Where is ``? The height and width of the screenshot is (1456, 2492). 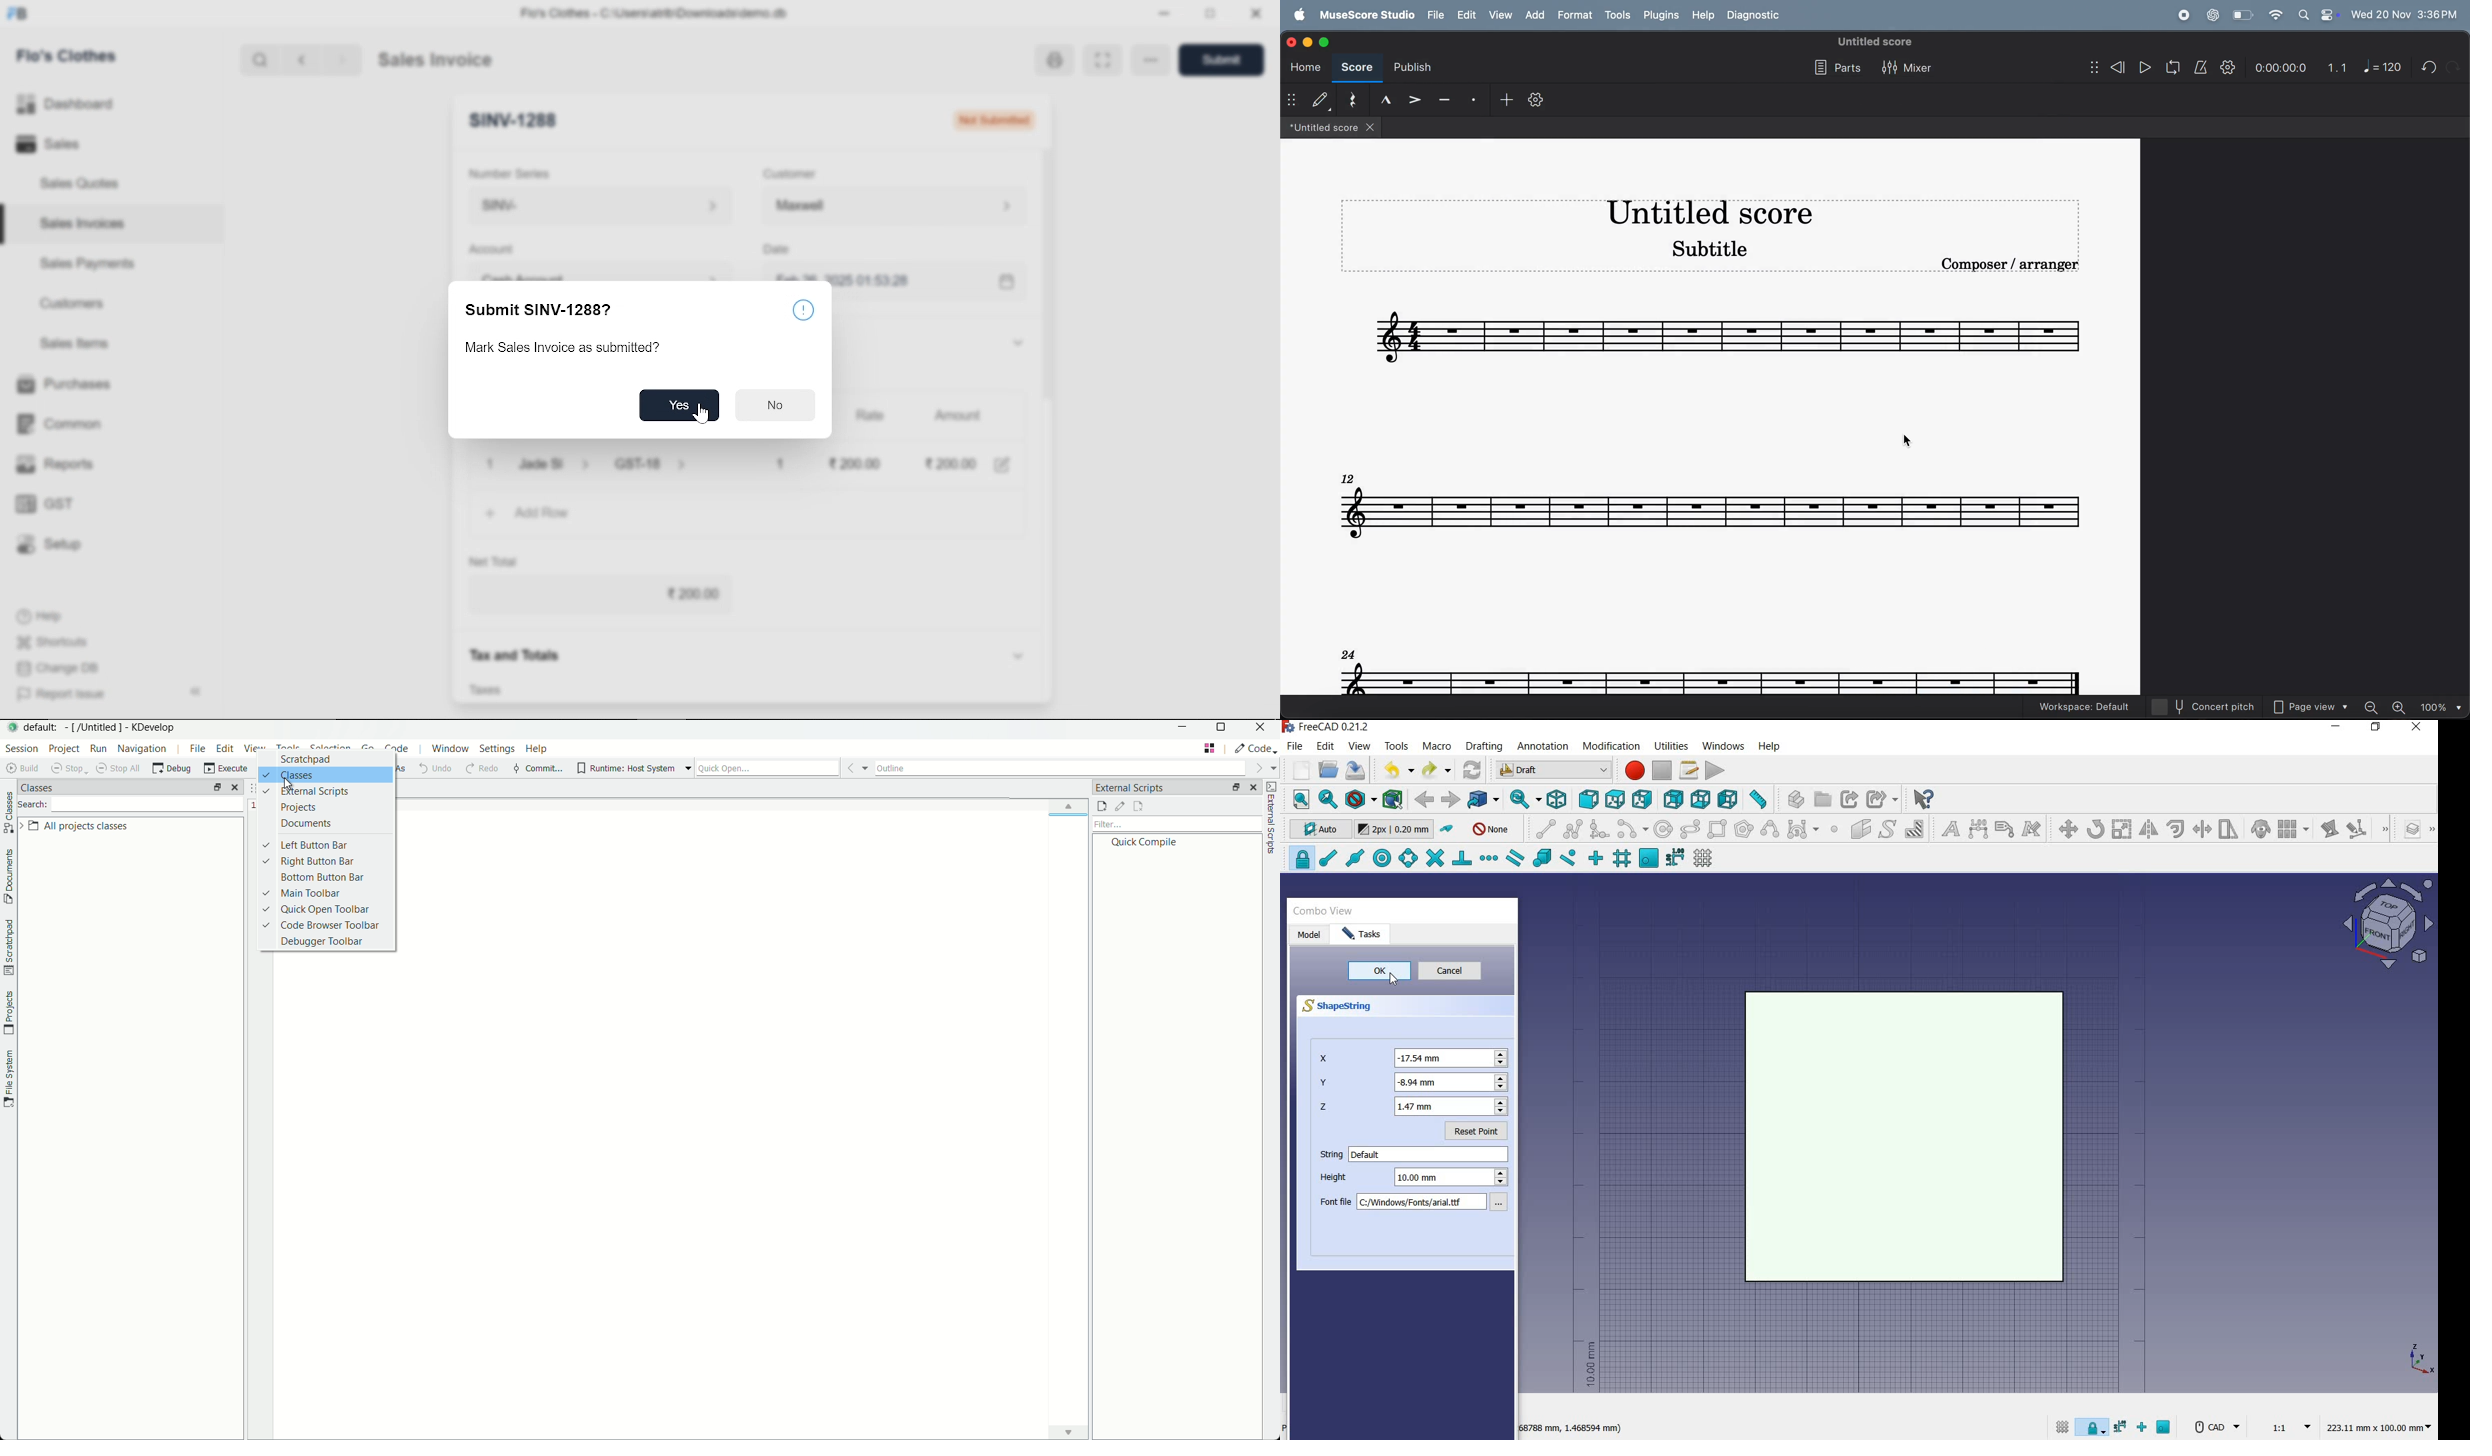
 is located at coordinates (2141, 68).